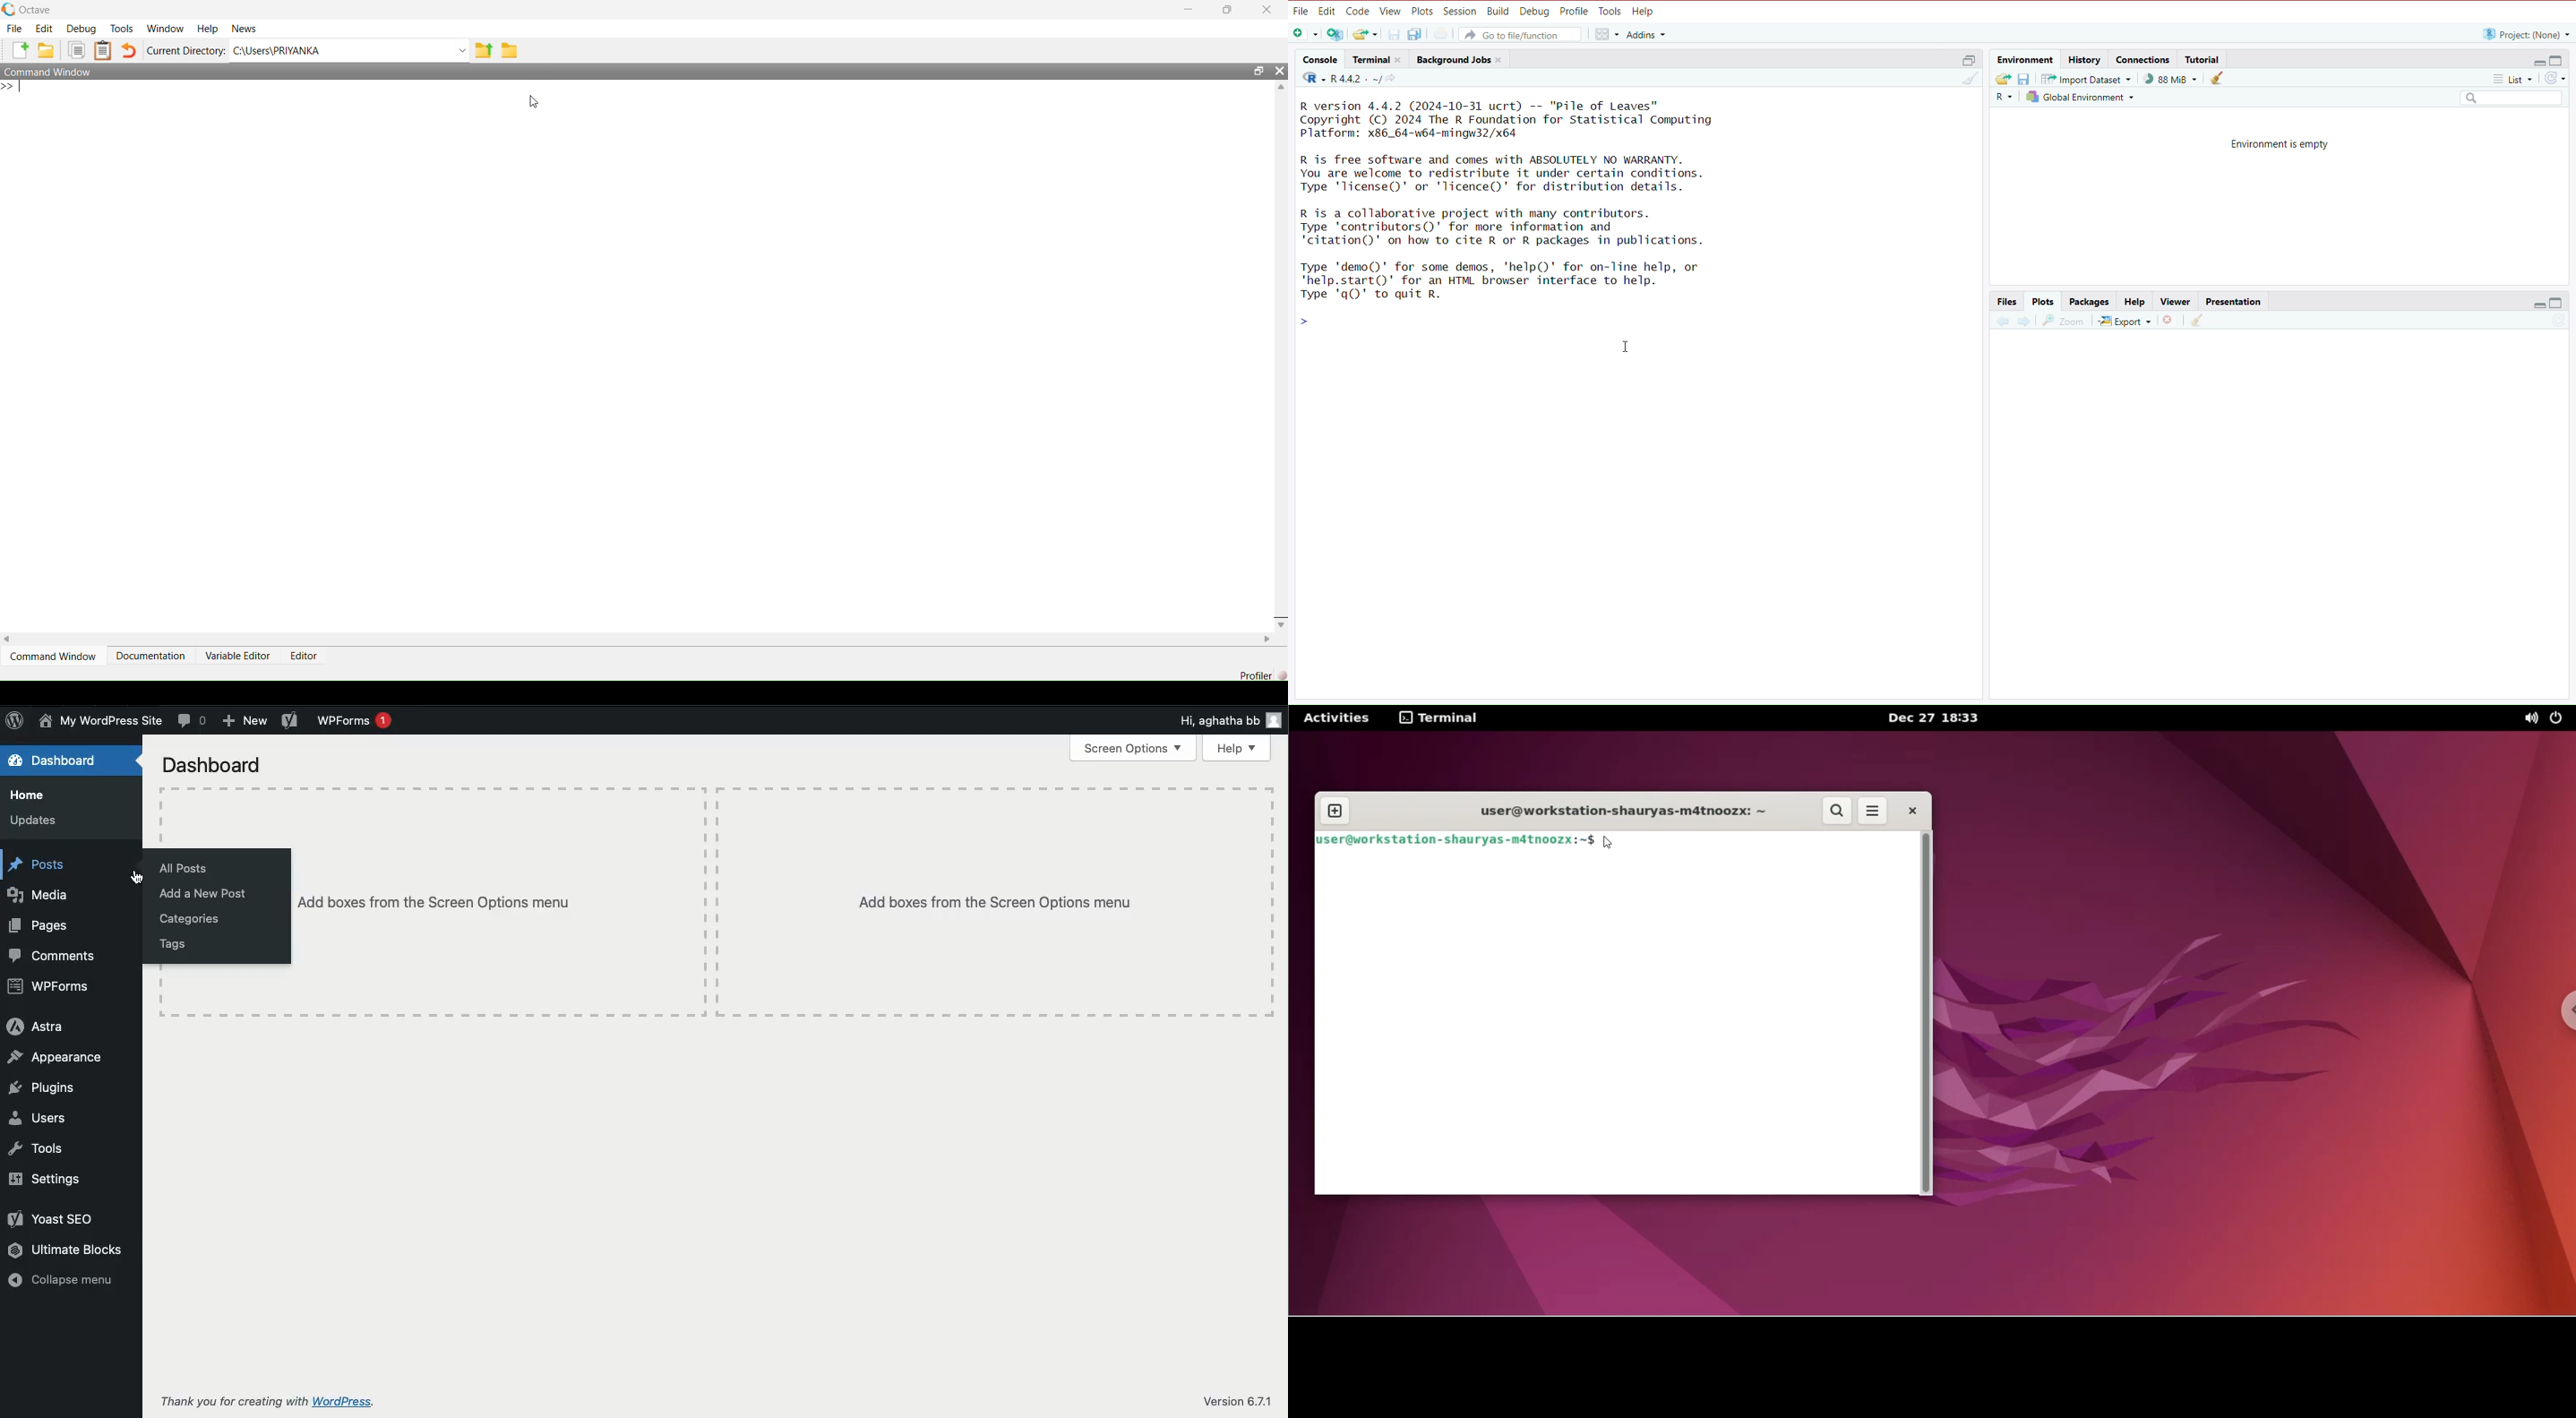  What do you see at coordinates (188, 868) in the screenshot?
I see `All posts` at bounding box center [188, 868].